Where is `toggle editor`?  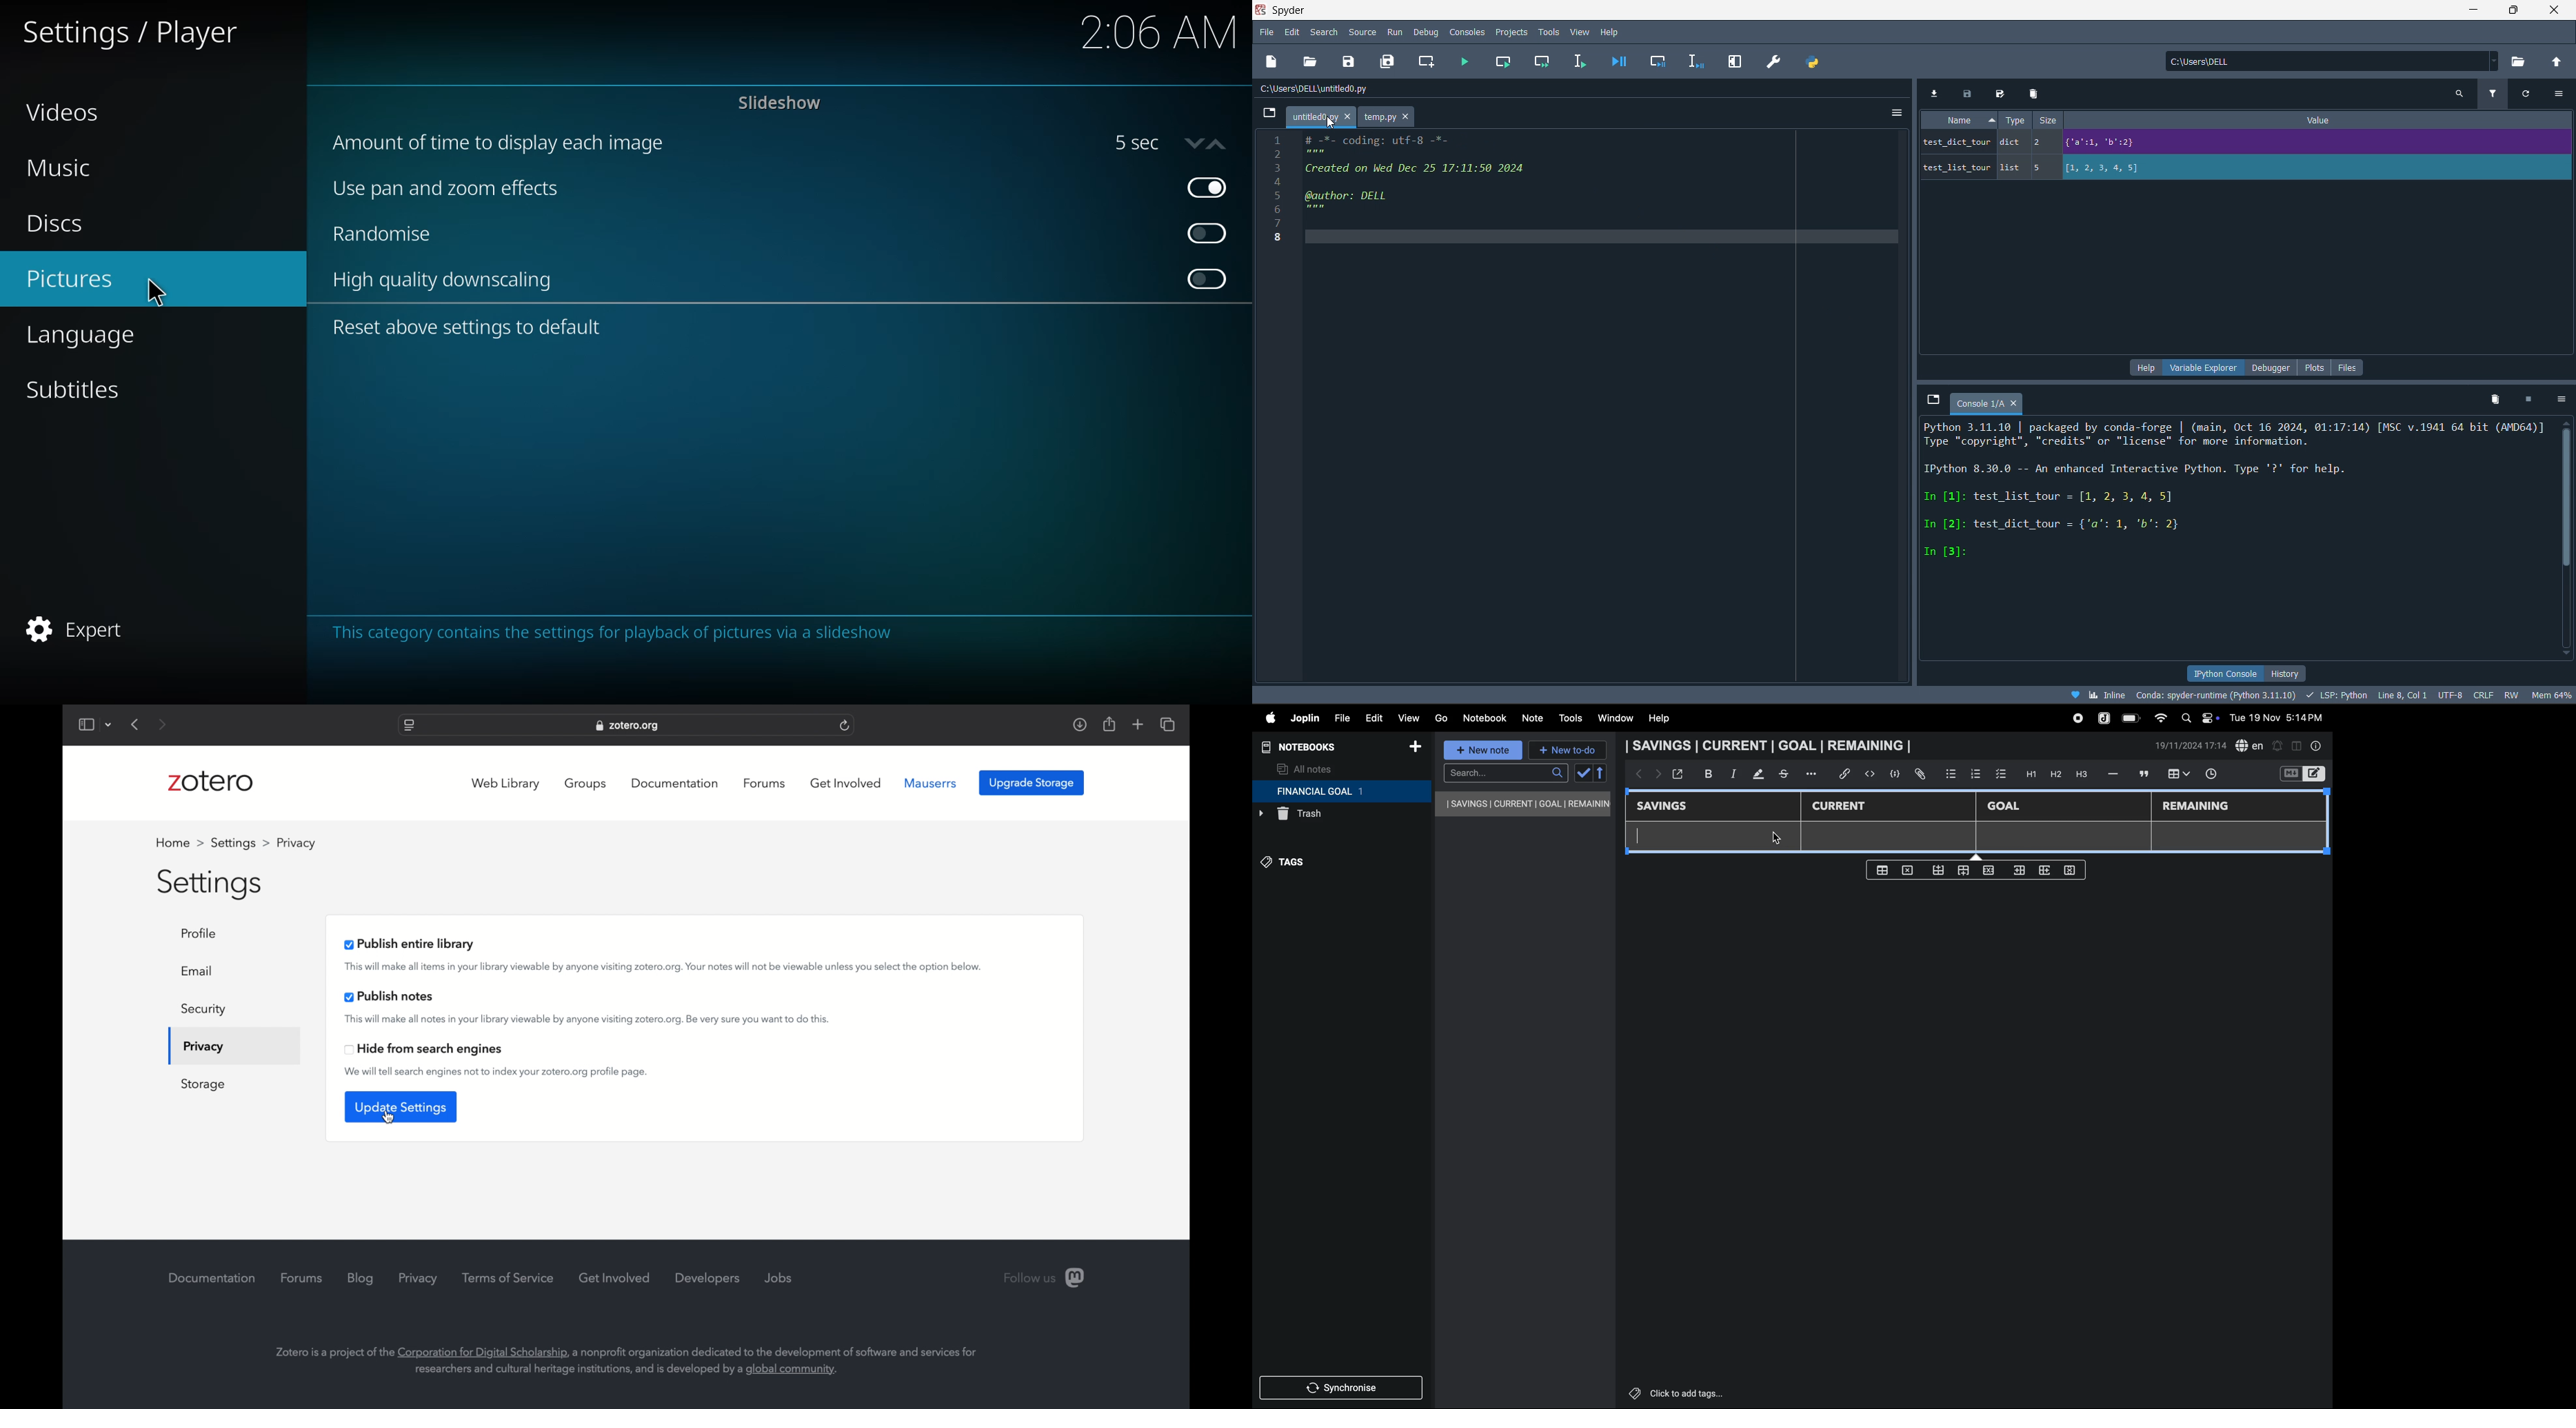
toggle editor is located at coordinates (2297, 745).